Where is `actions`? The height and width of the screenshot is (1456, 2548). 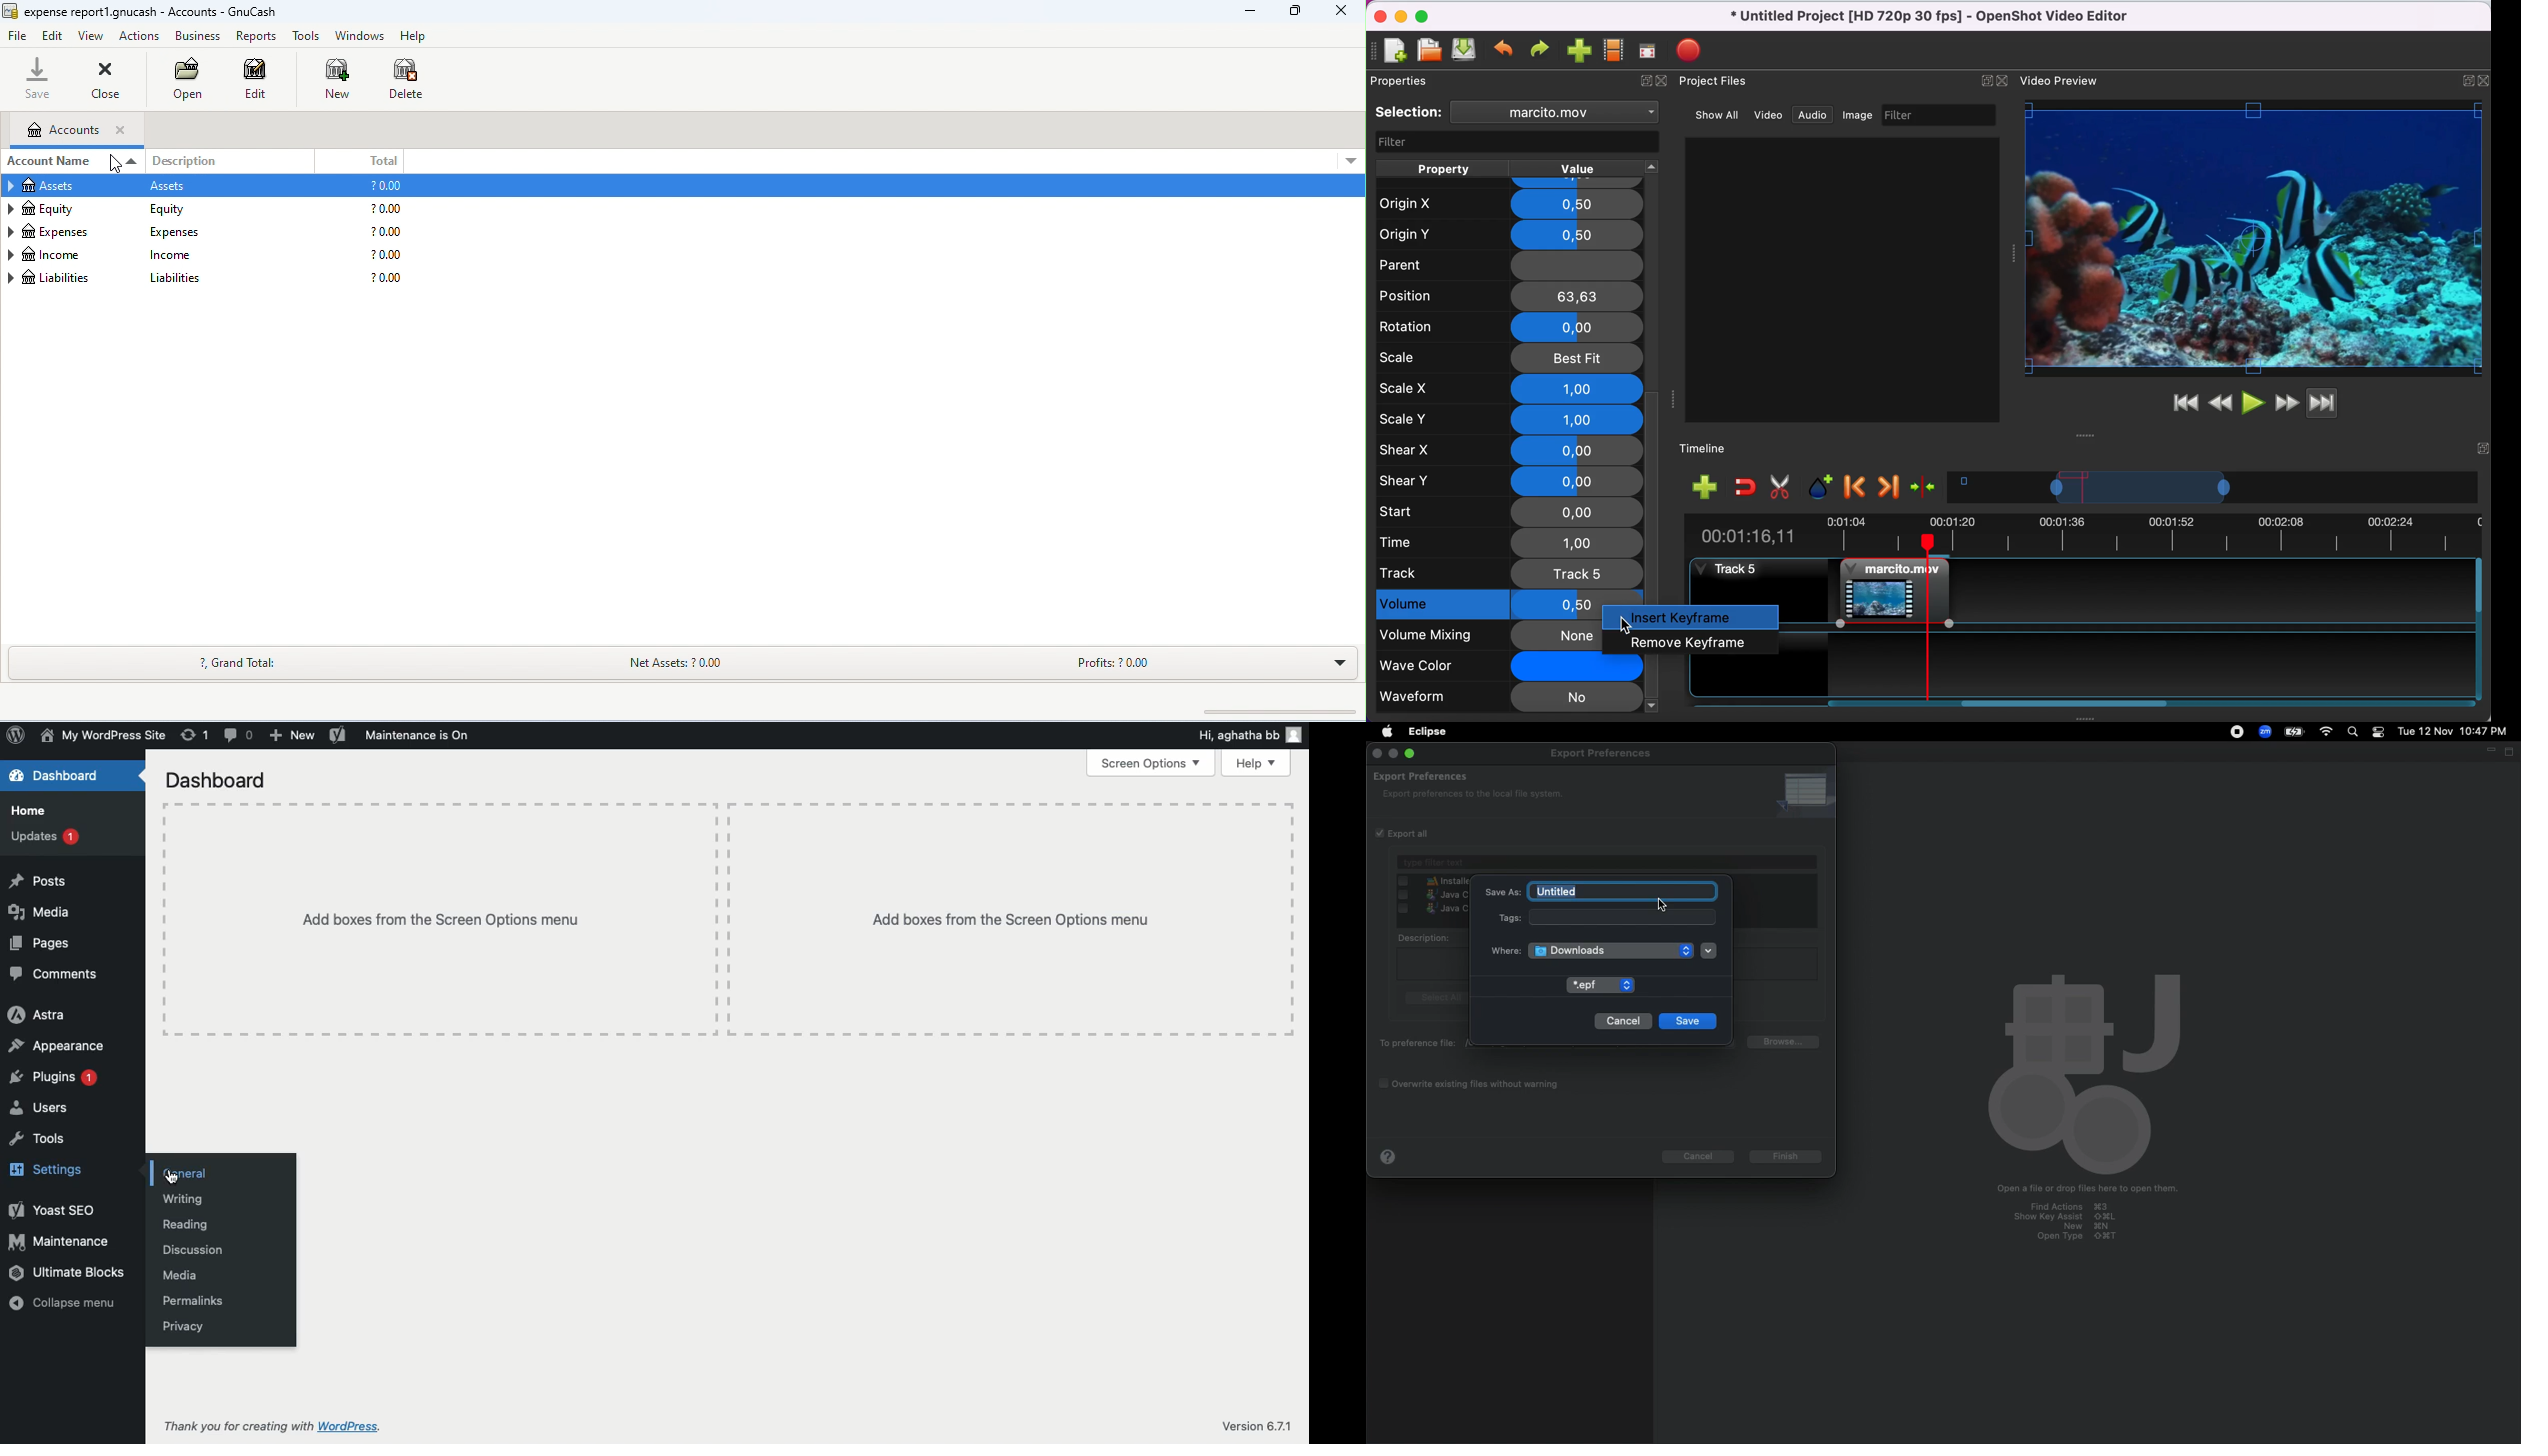 actions is located at coordinates (140, 36).